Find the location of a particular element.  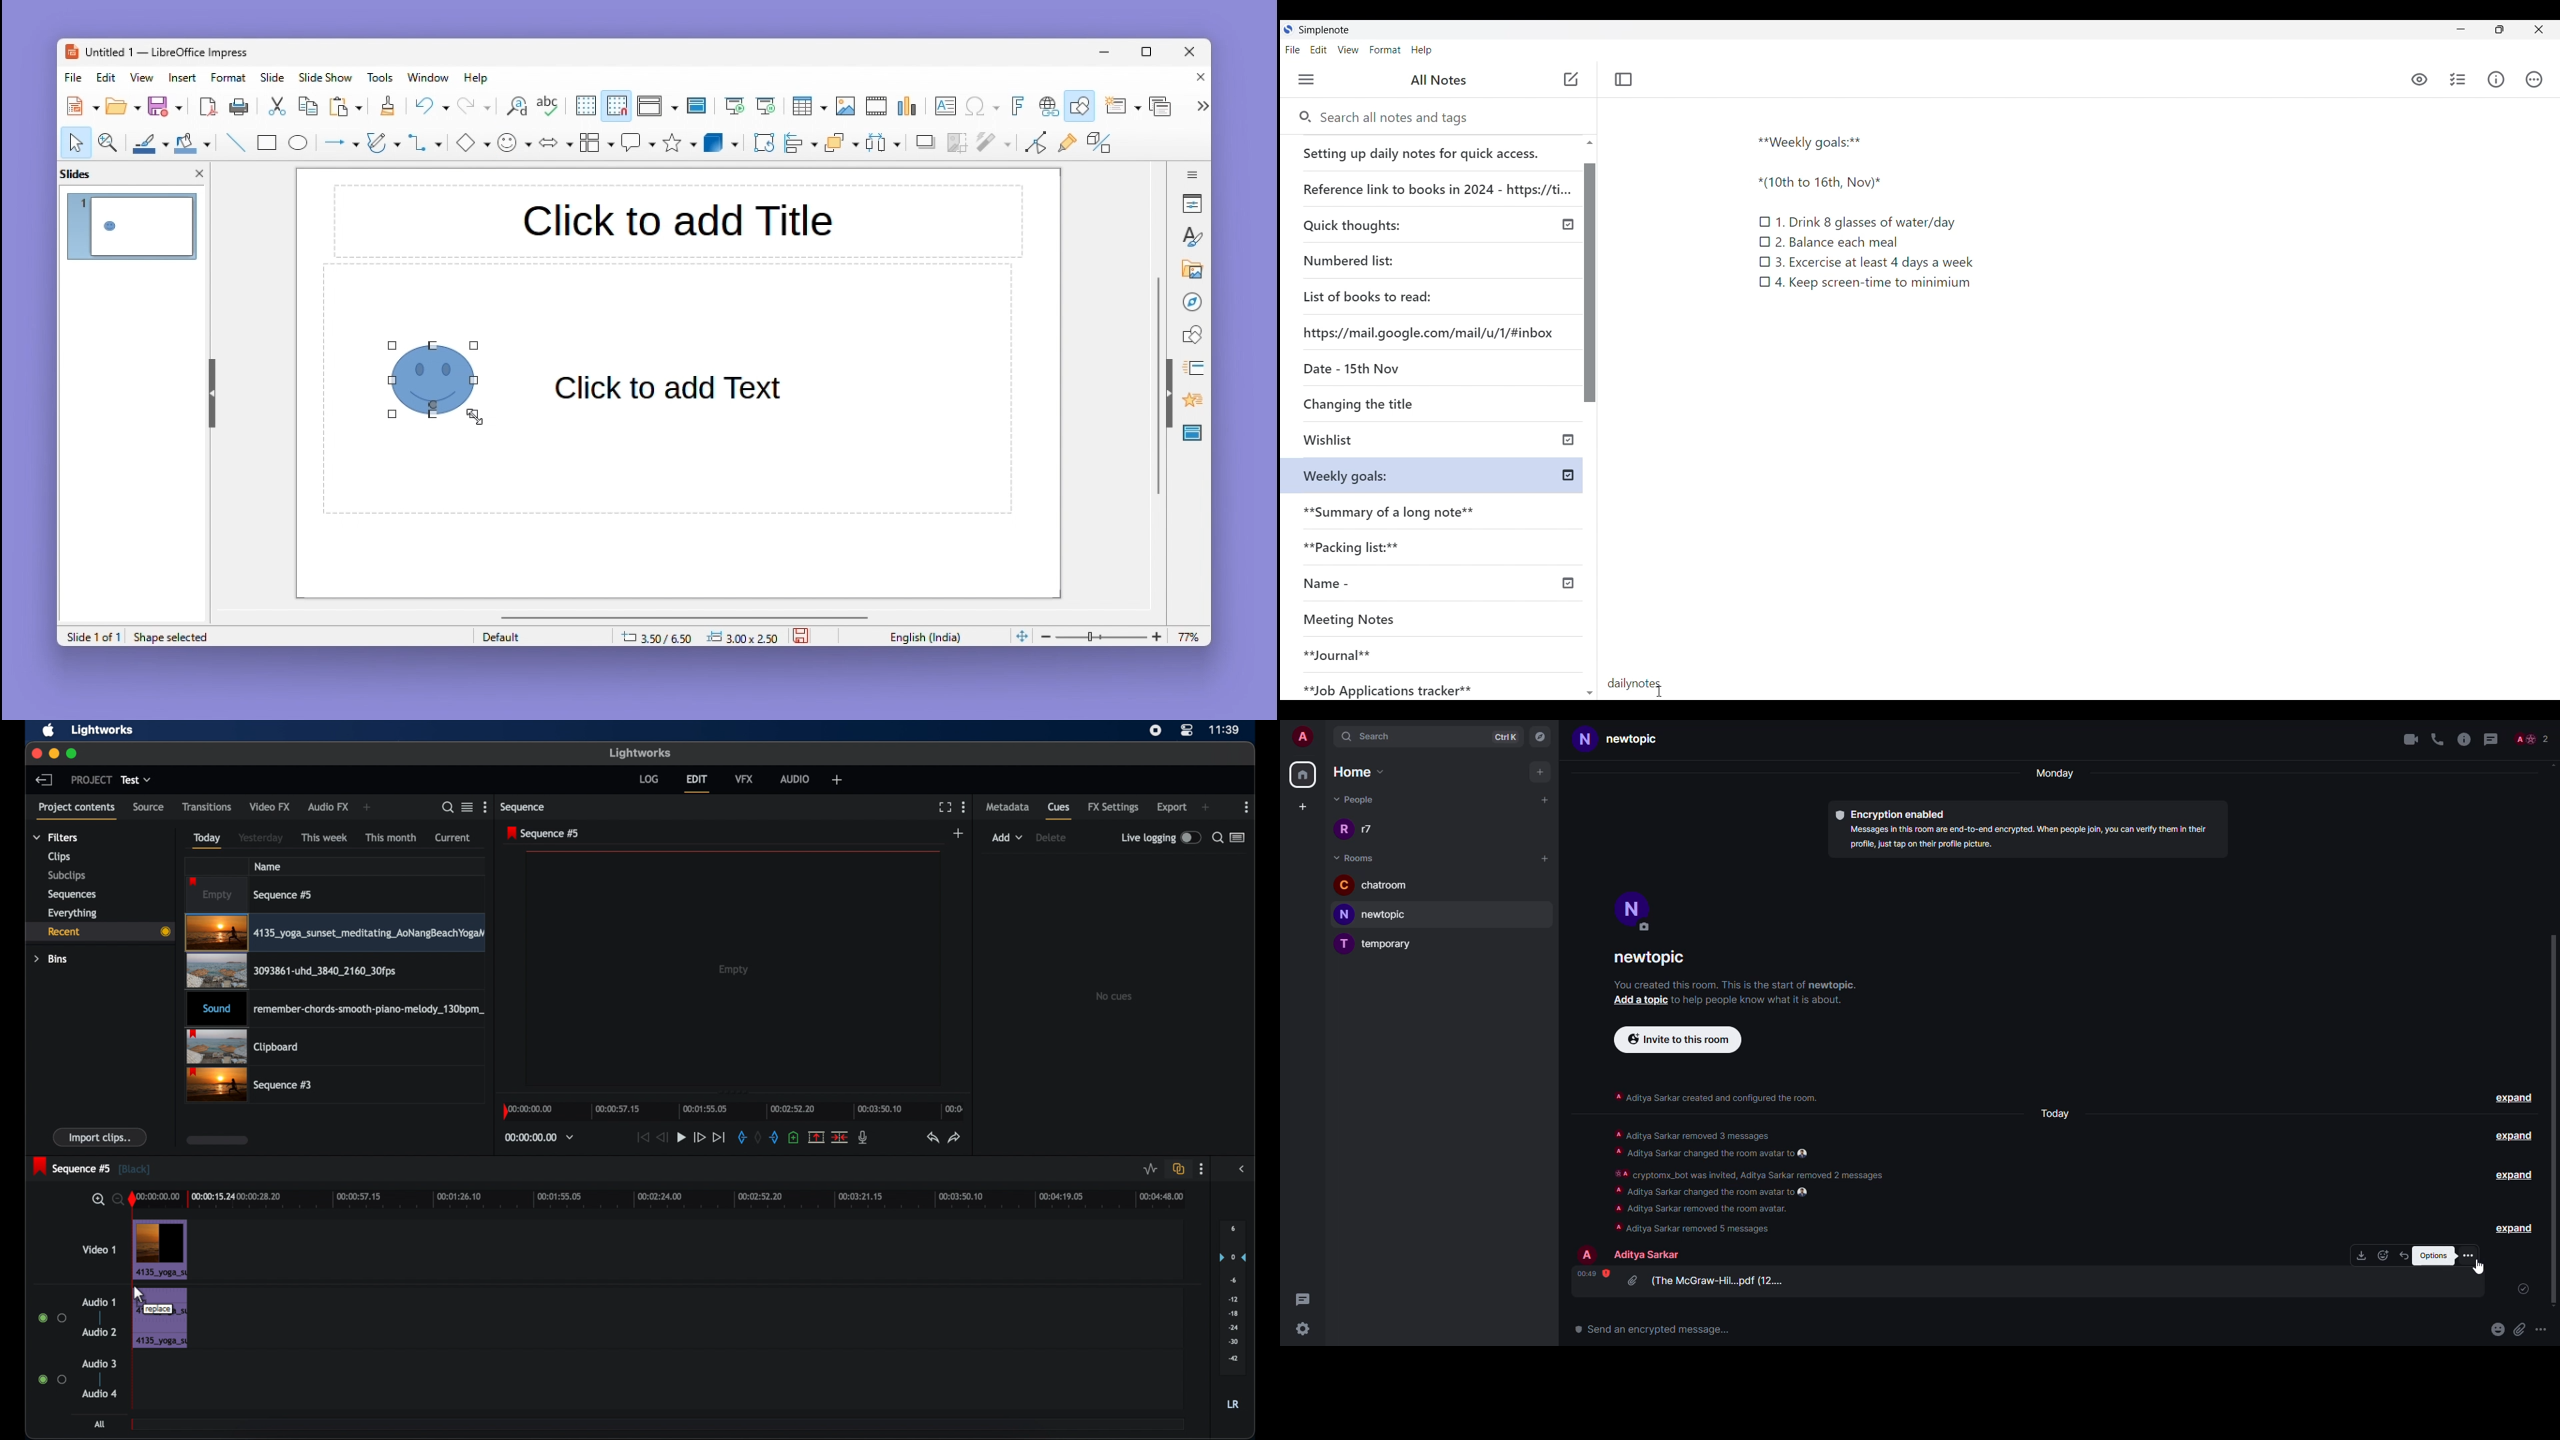

new topic is located at coordinates (1379, 914).